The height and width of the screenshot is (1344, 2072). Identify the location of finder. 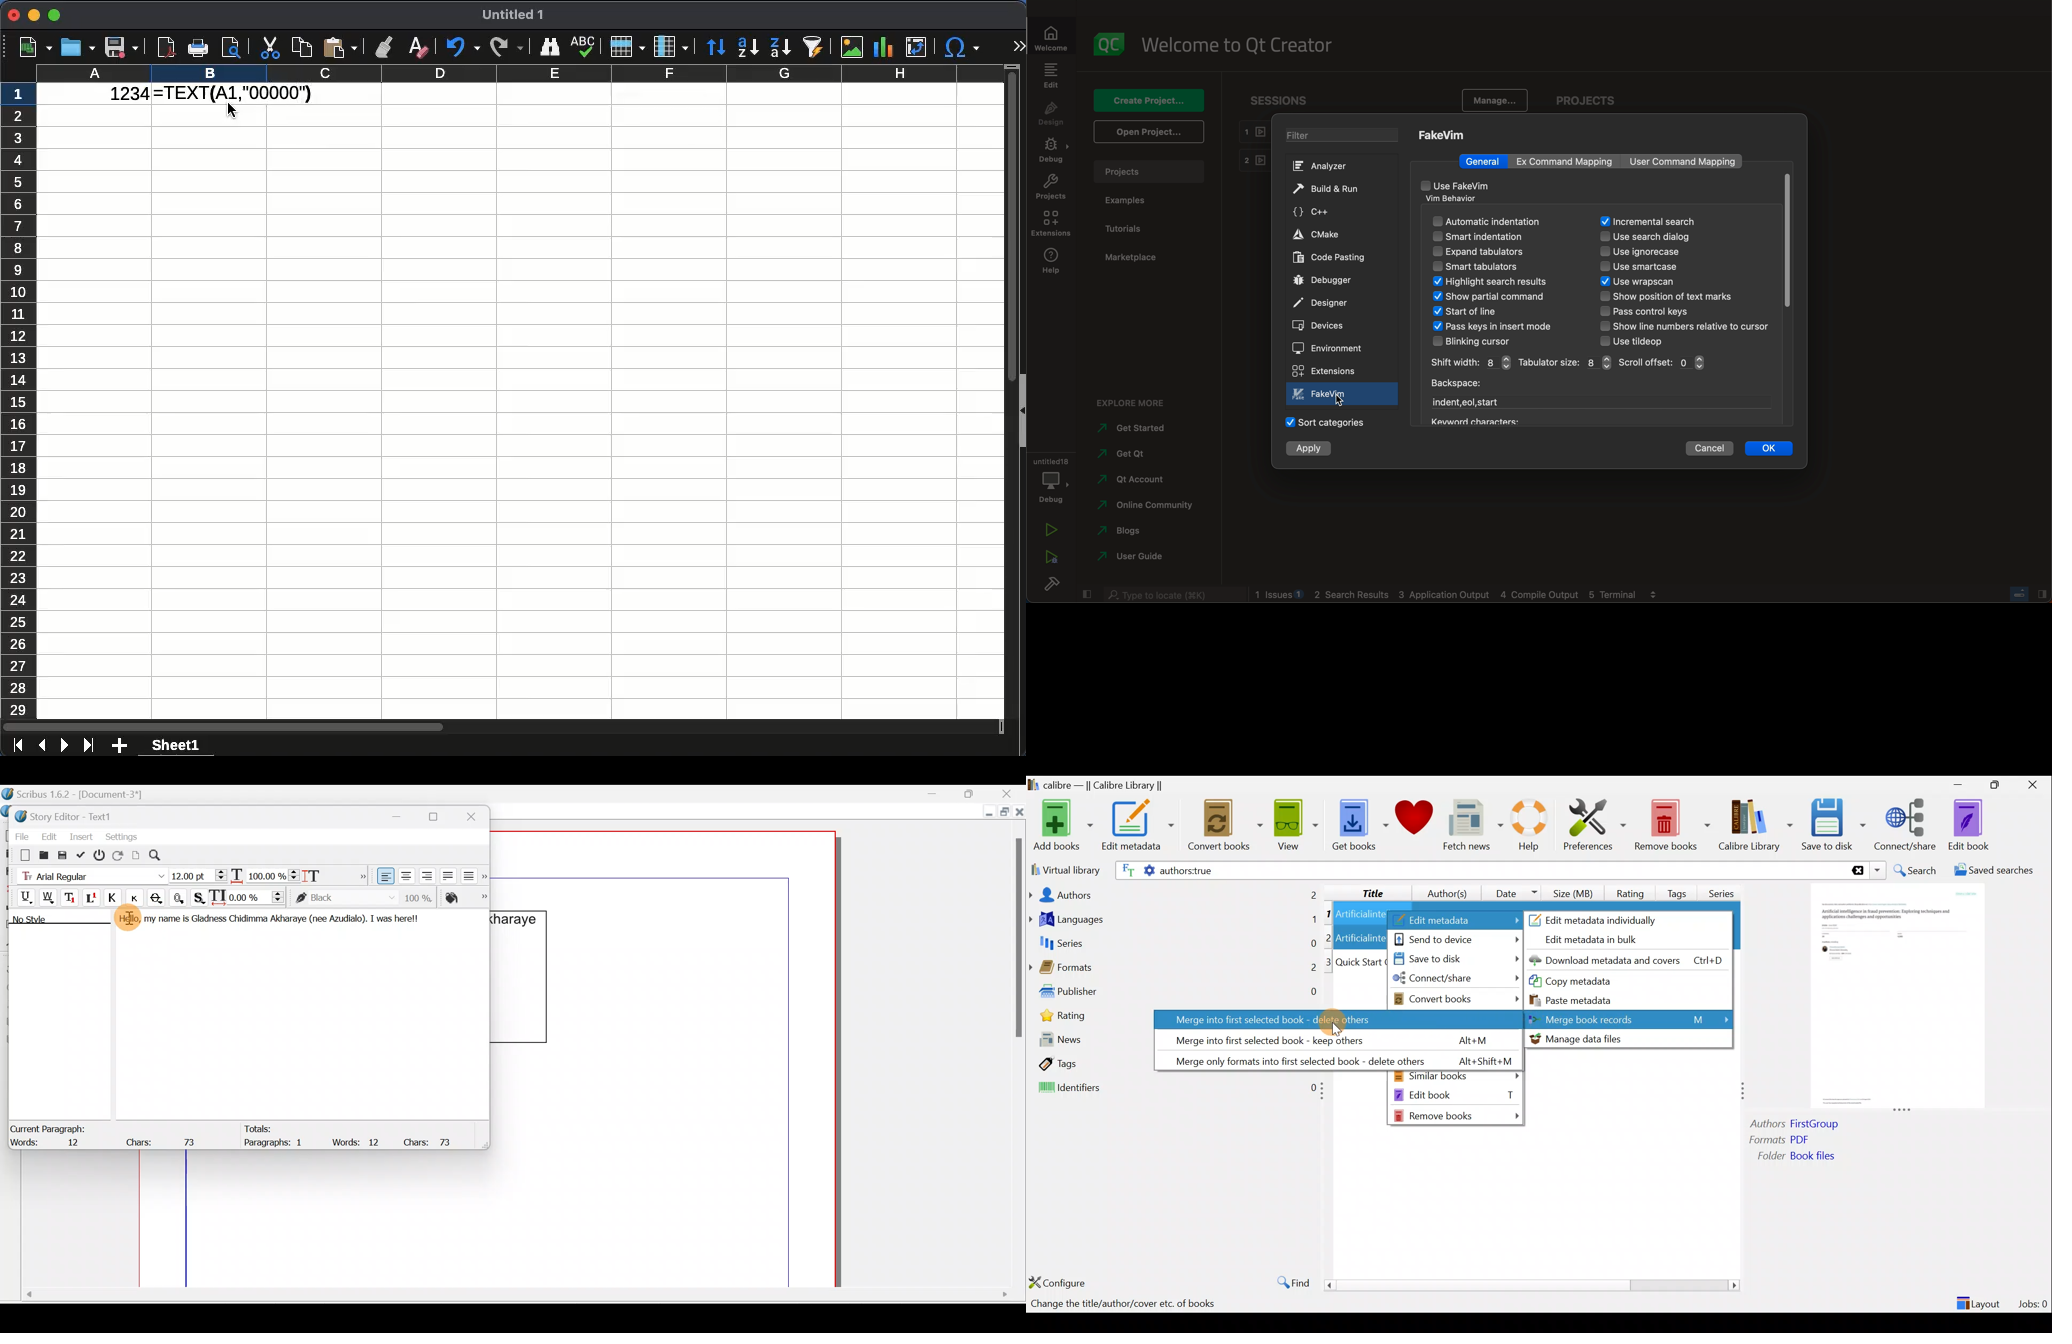
(549, 47).